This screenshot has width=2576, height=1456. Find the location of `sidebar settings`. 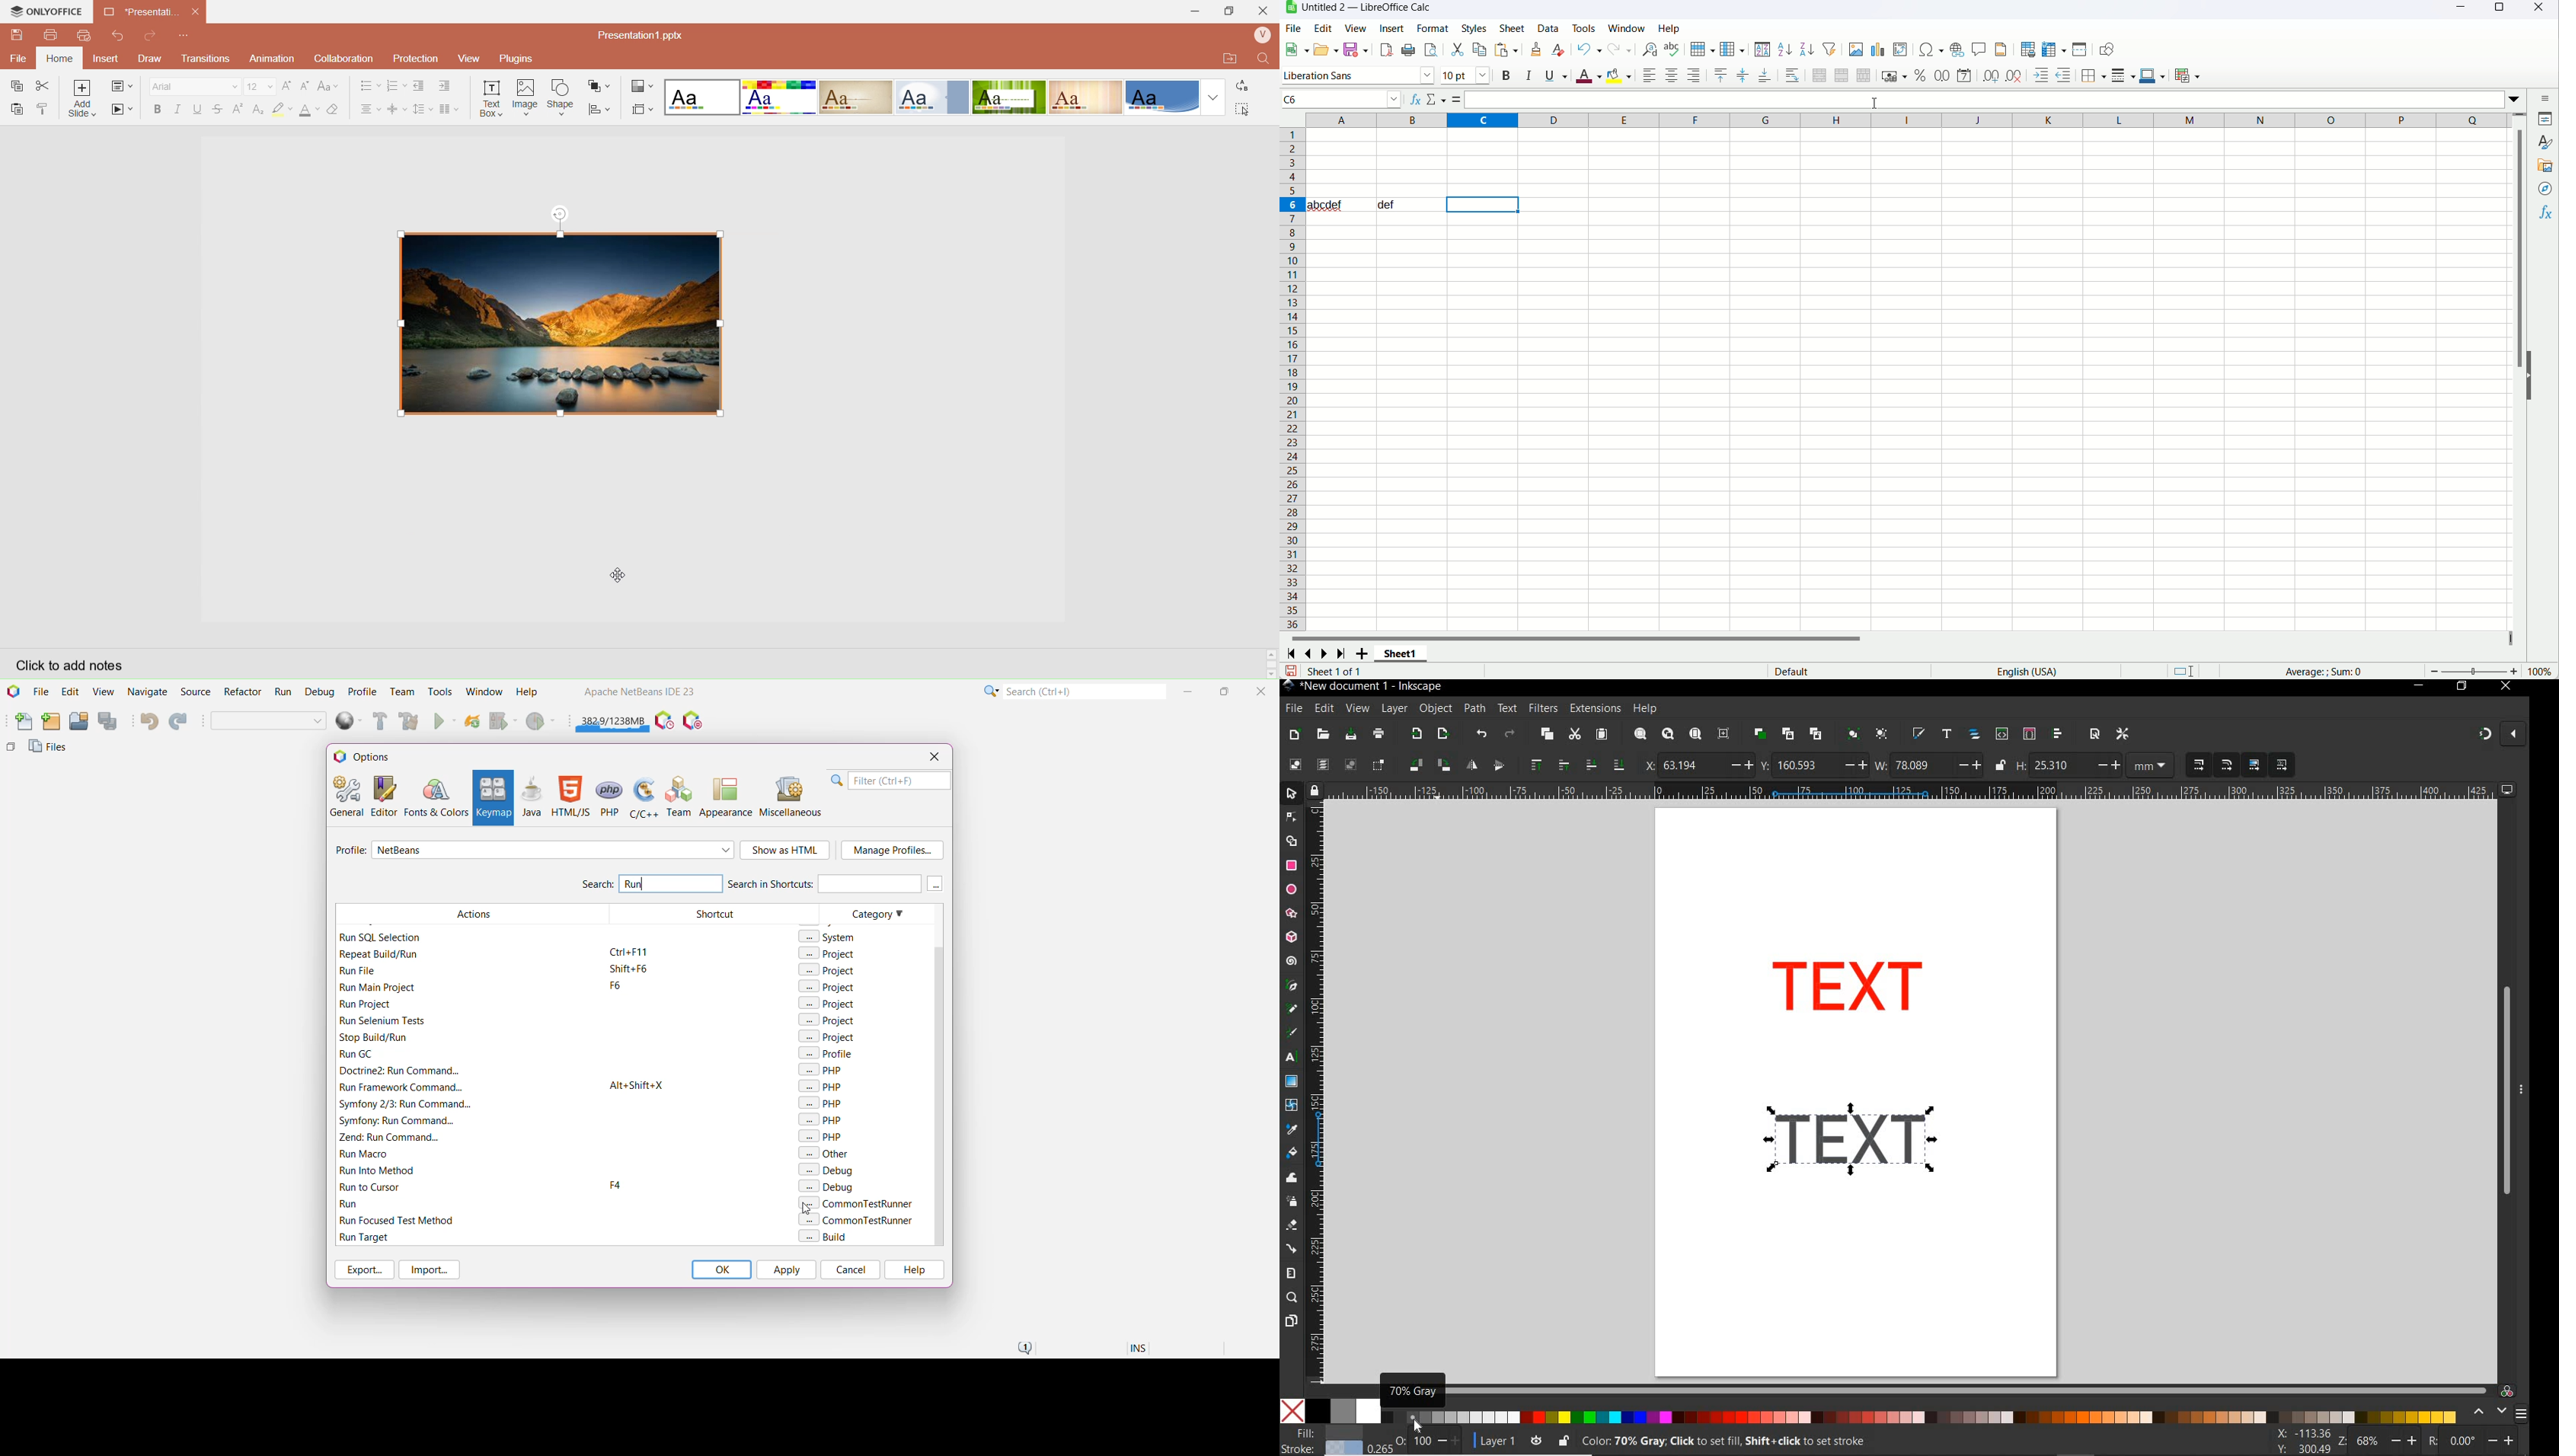

sidebar settings is located at coordinates (2546, 99).